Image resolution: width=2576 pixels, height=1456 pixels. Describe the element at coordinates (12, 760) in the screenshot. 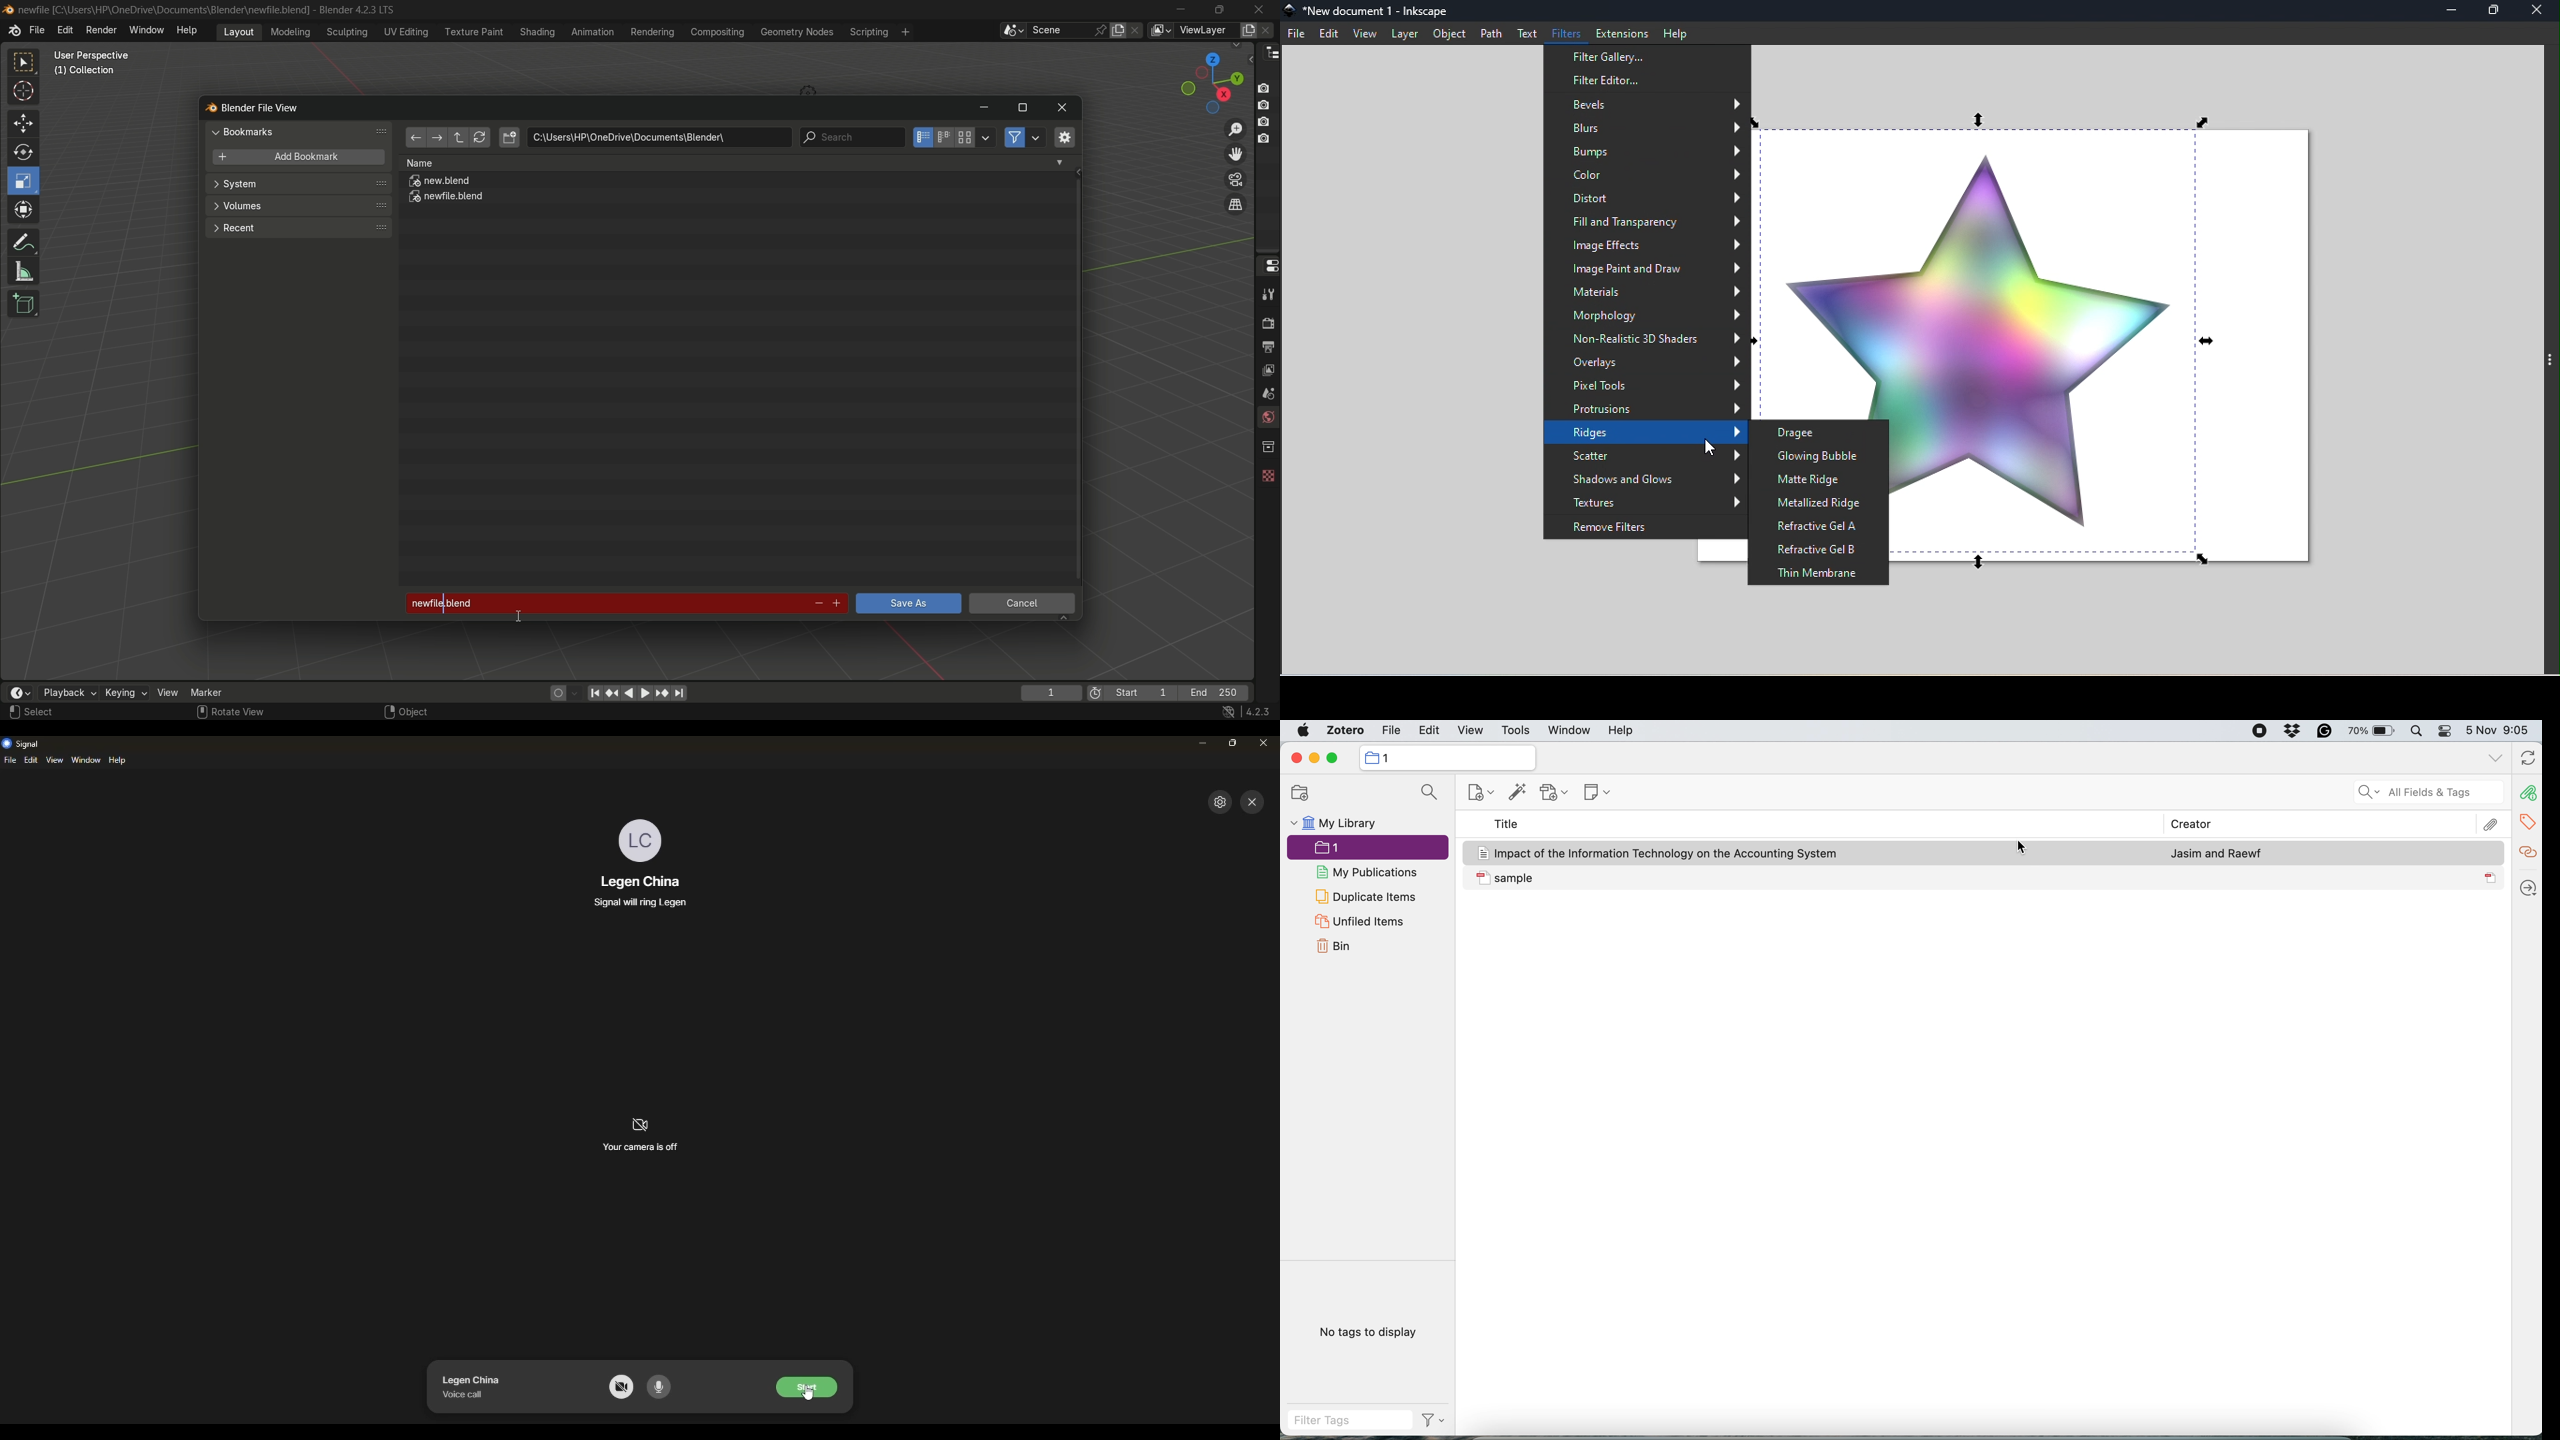

I see `file` at that location.